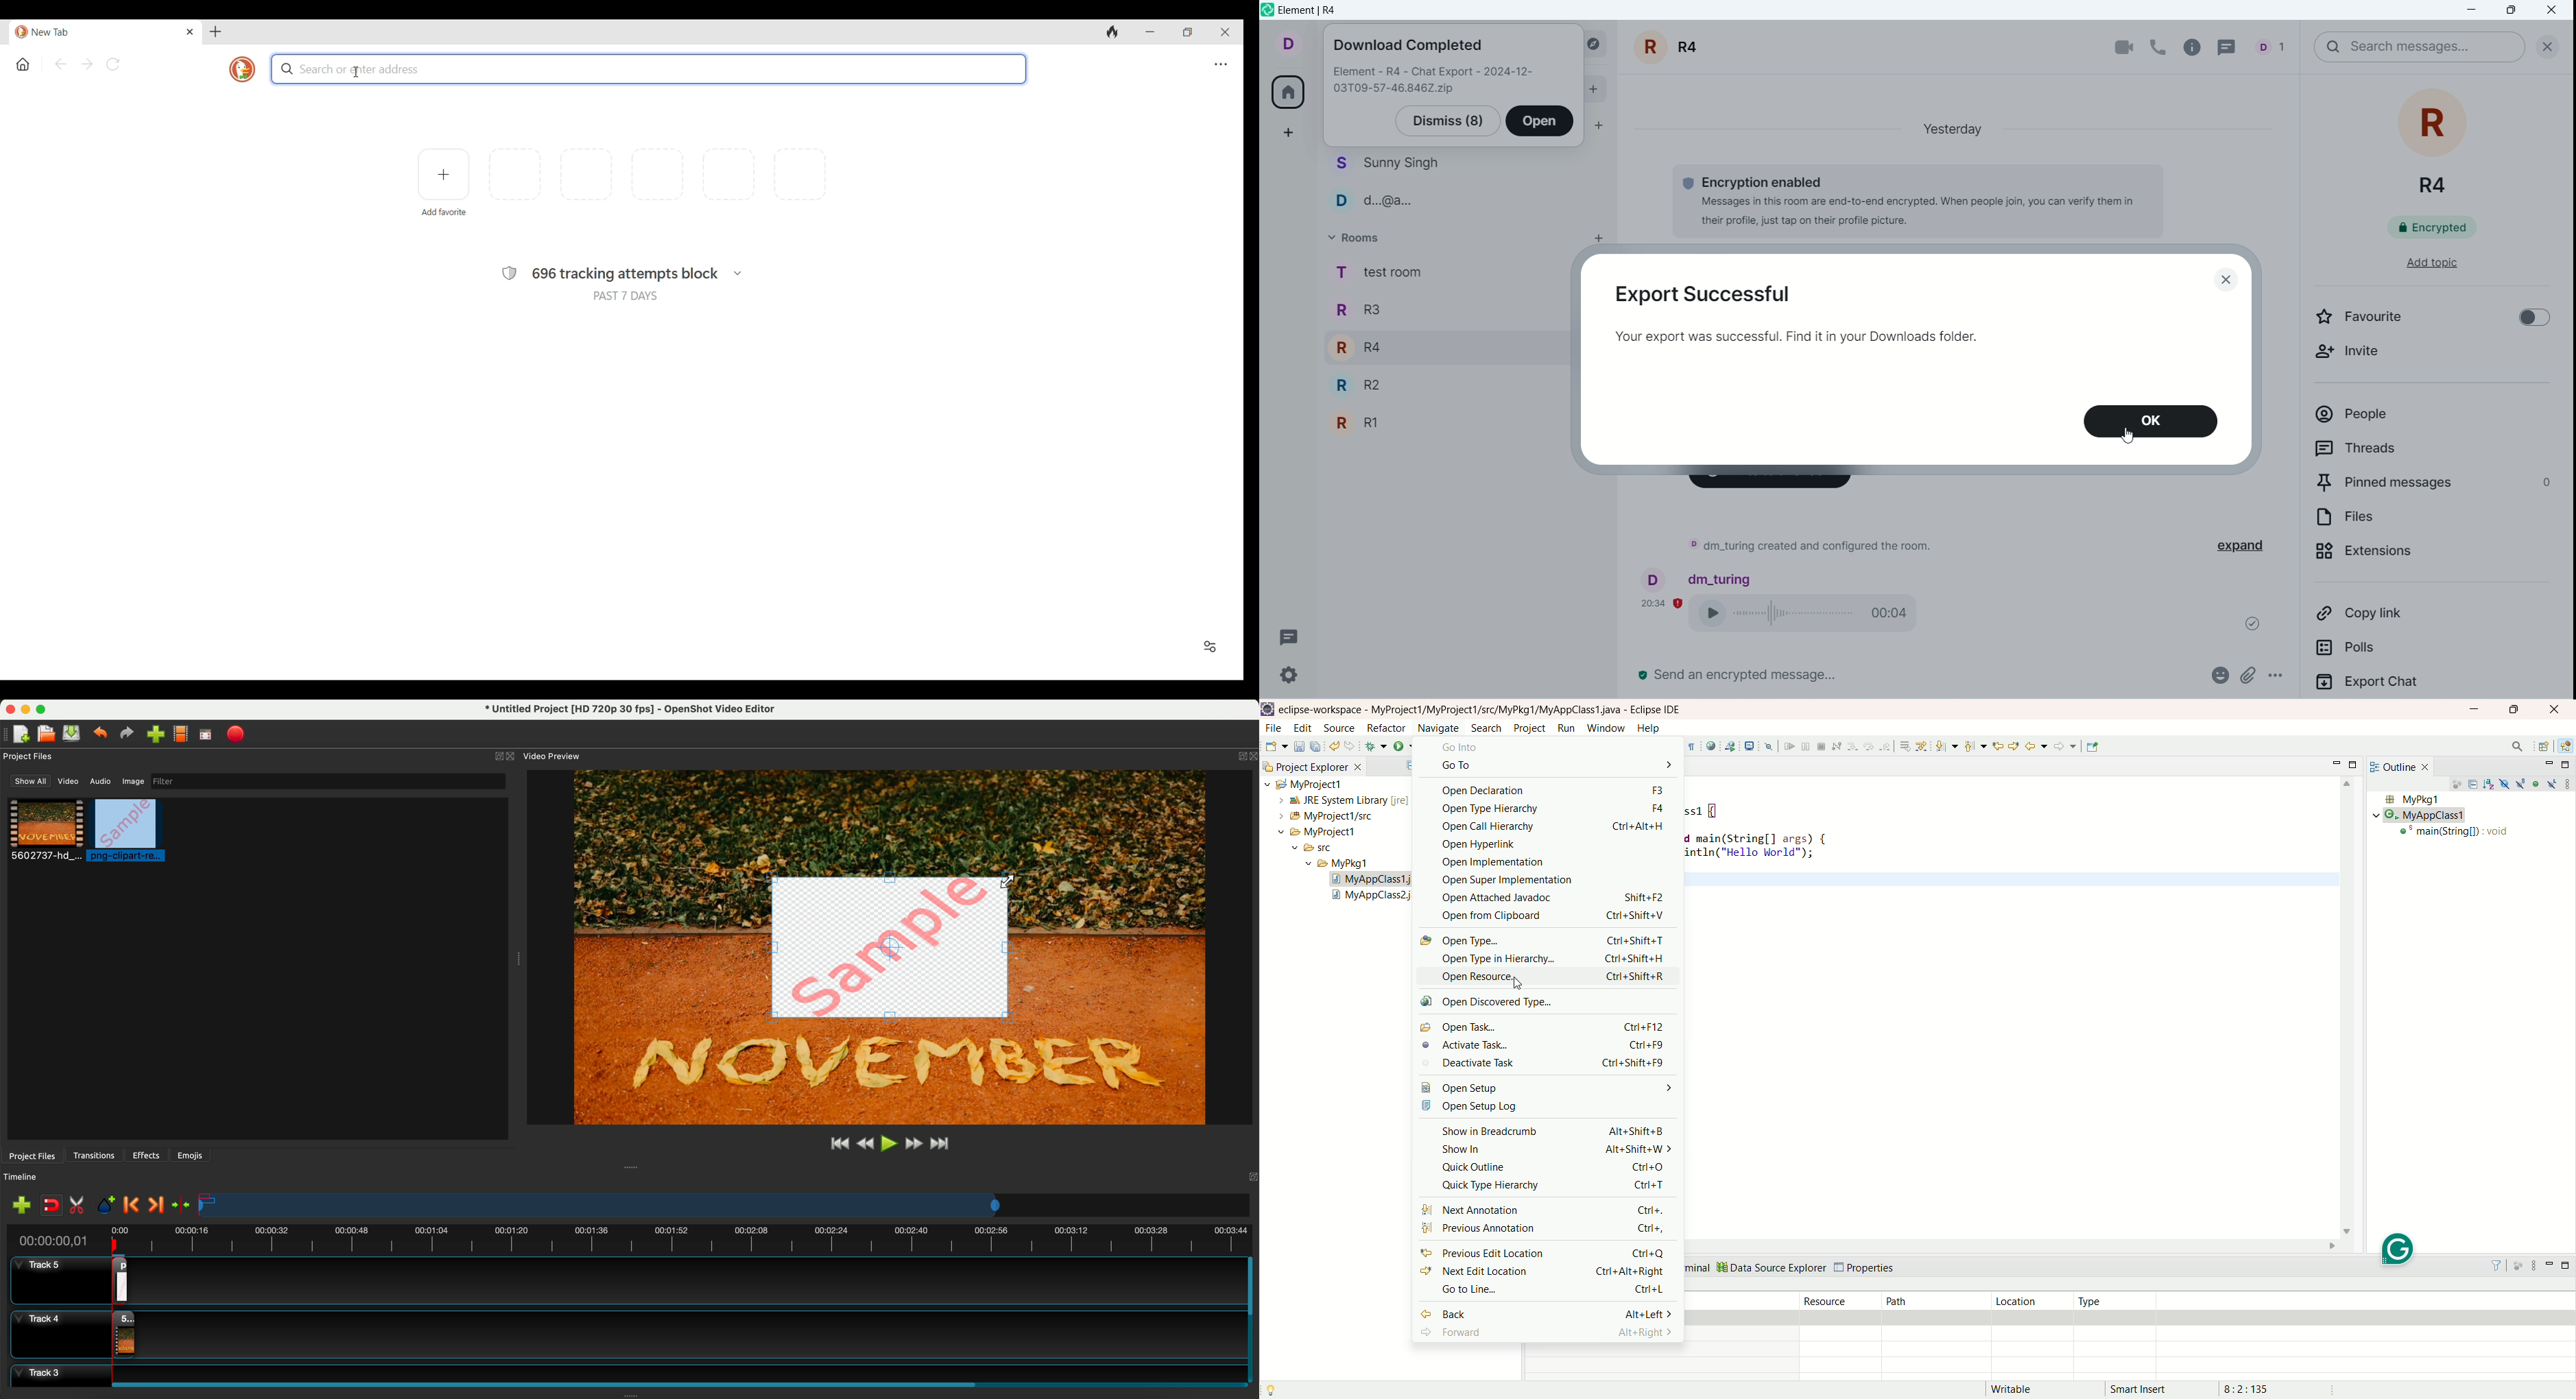 The height and width of the screenshot is (1400, 2576). What do you see at coordinates (2402, 618) in the screenshot?
I see `copy link` at bounding box center [2402, 618].